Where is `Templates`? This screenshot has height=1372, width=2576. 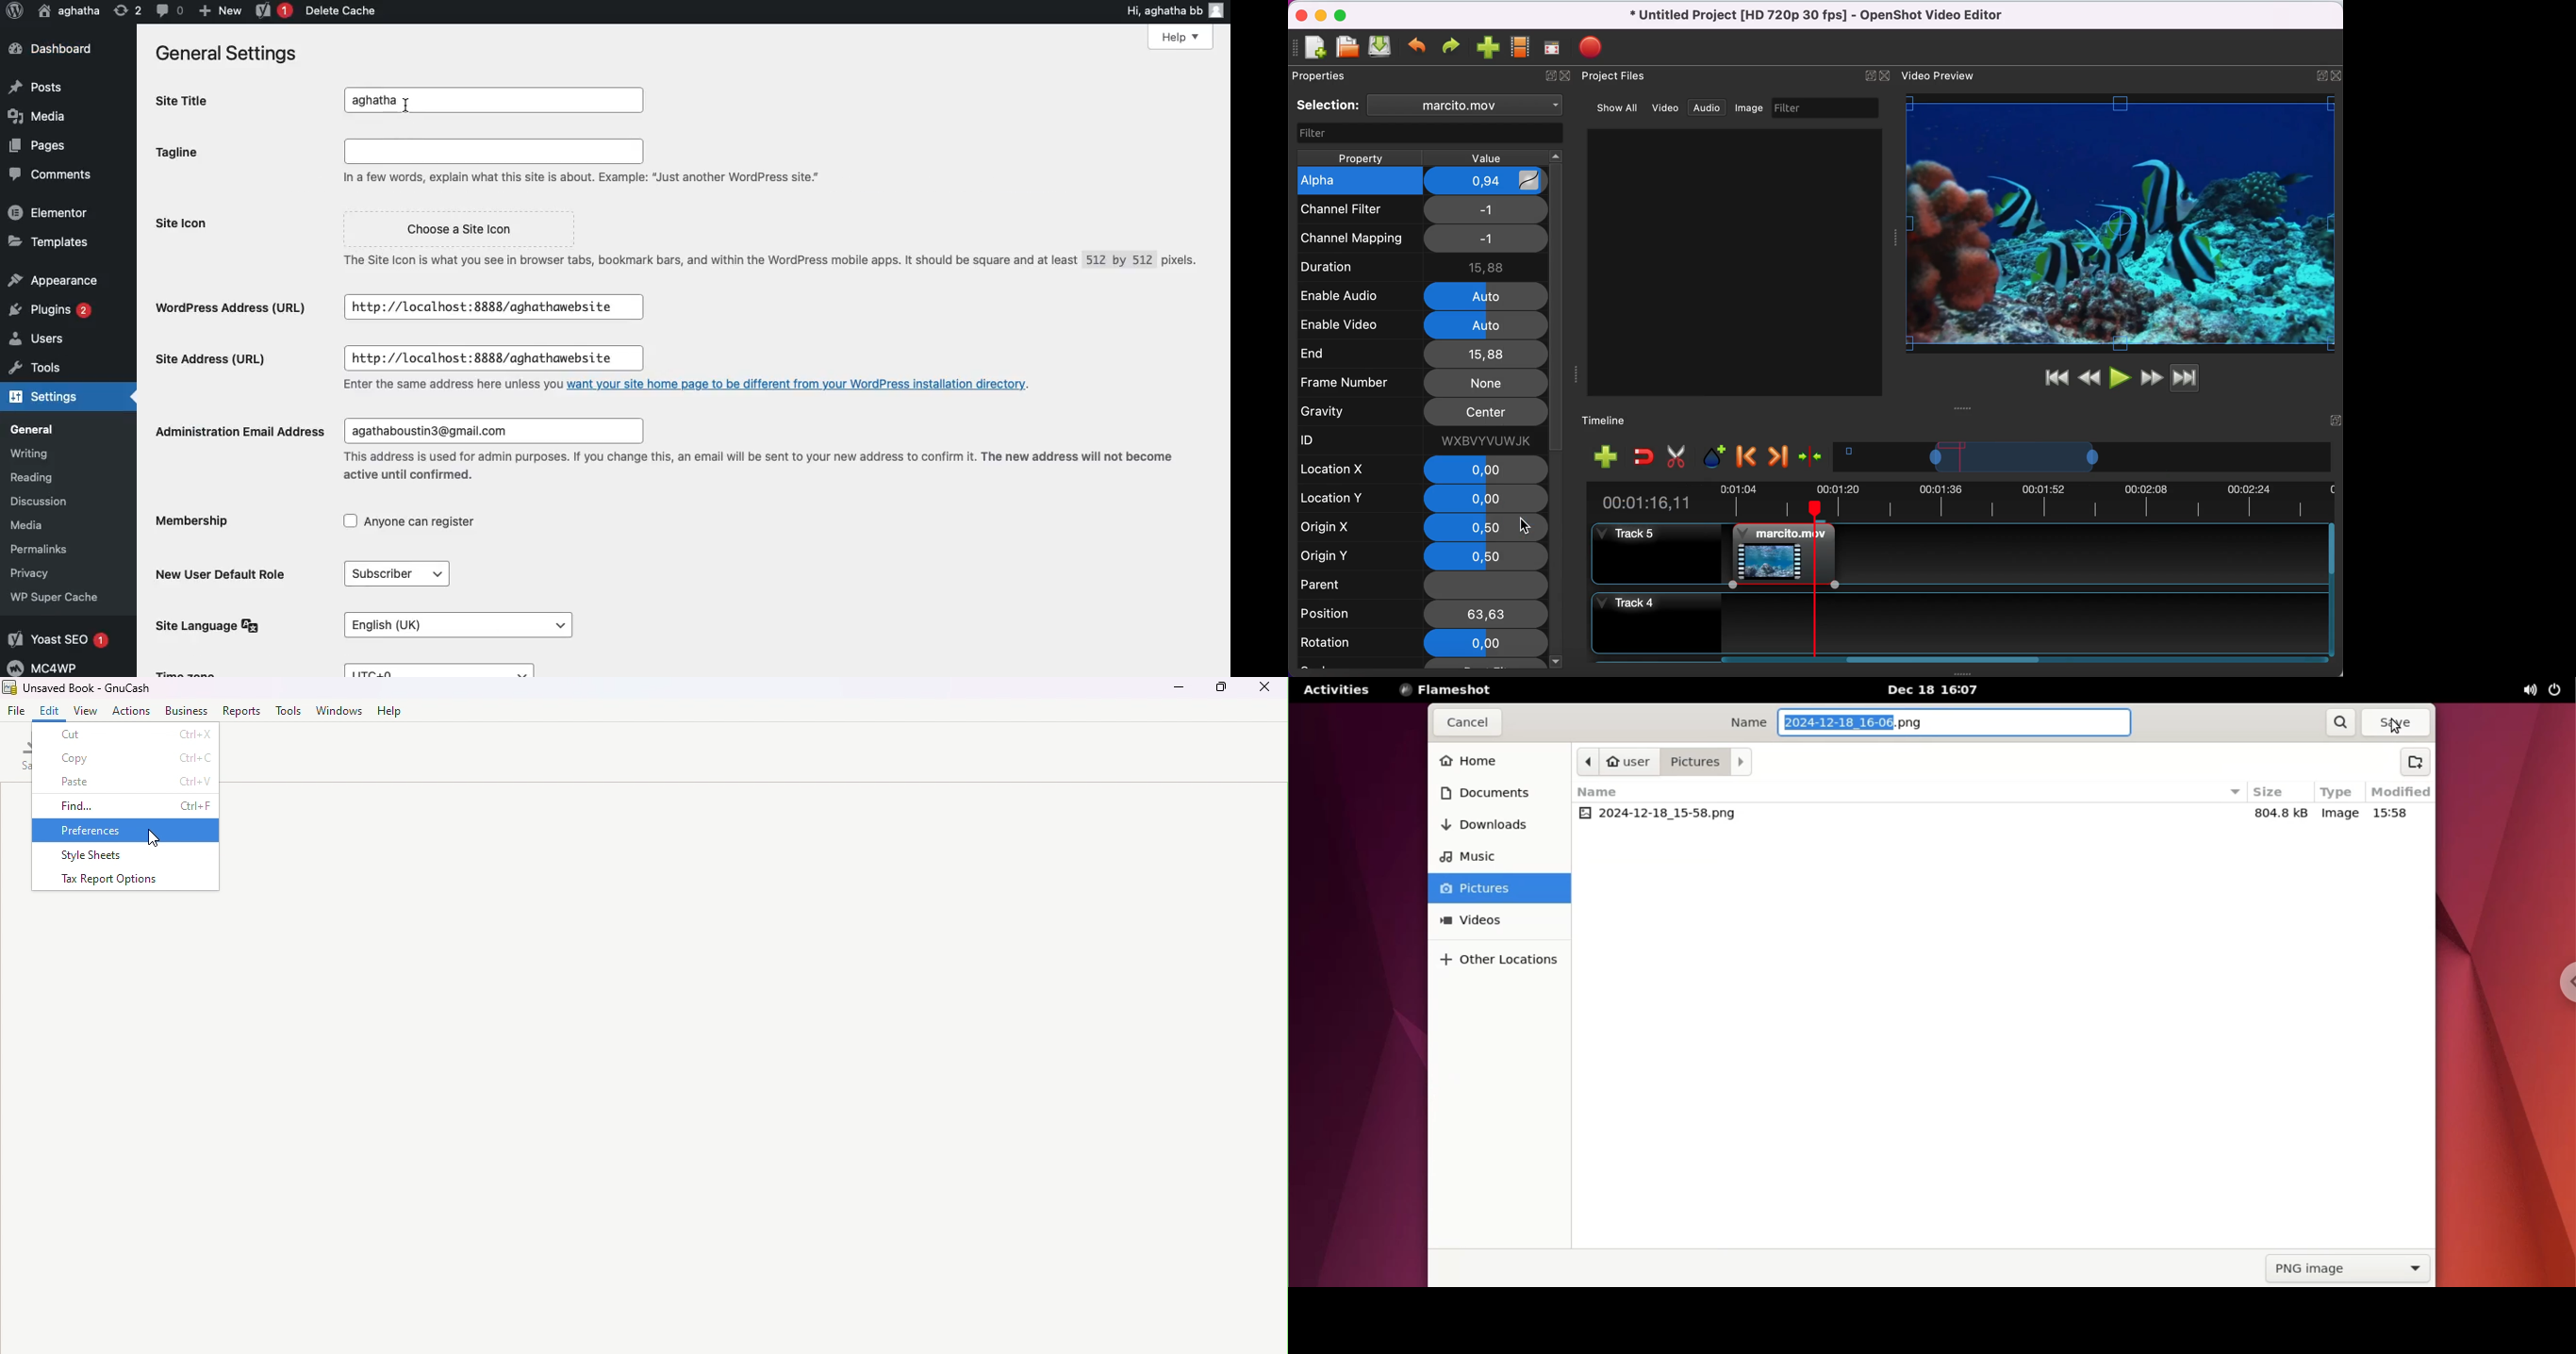 Templates is located at coordinates (48, 241).